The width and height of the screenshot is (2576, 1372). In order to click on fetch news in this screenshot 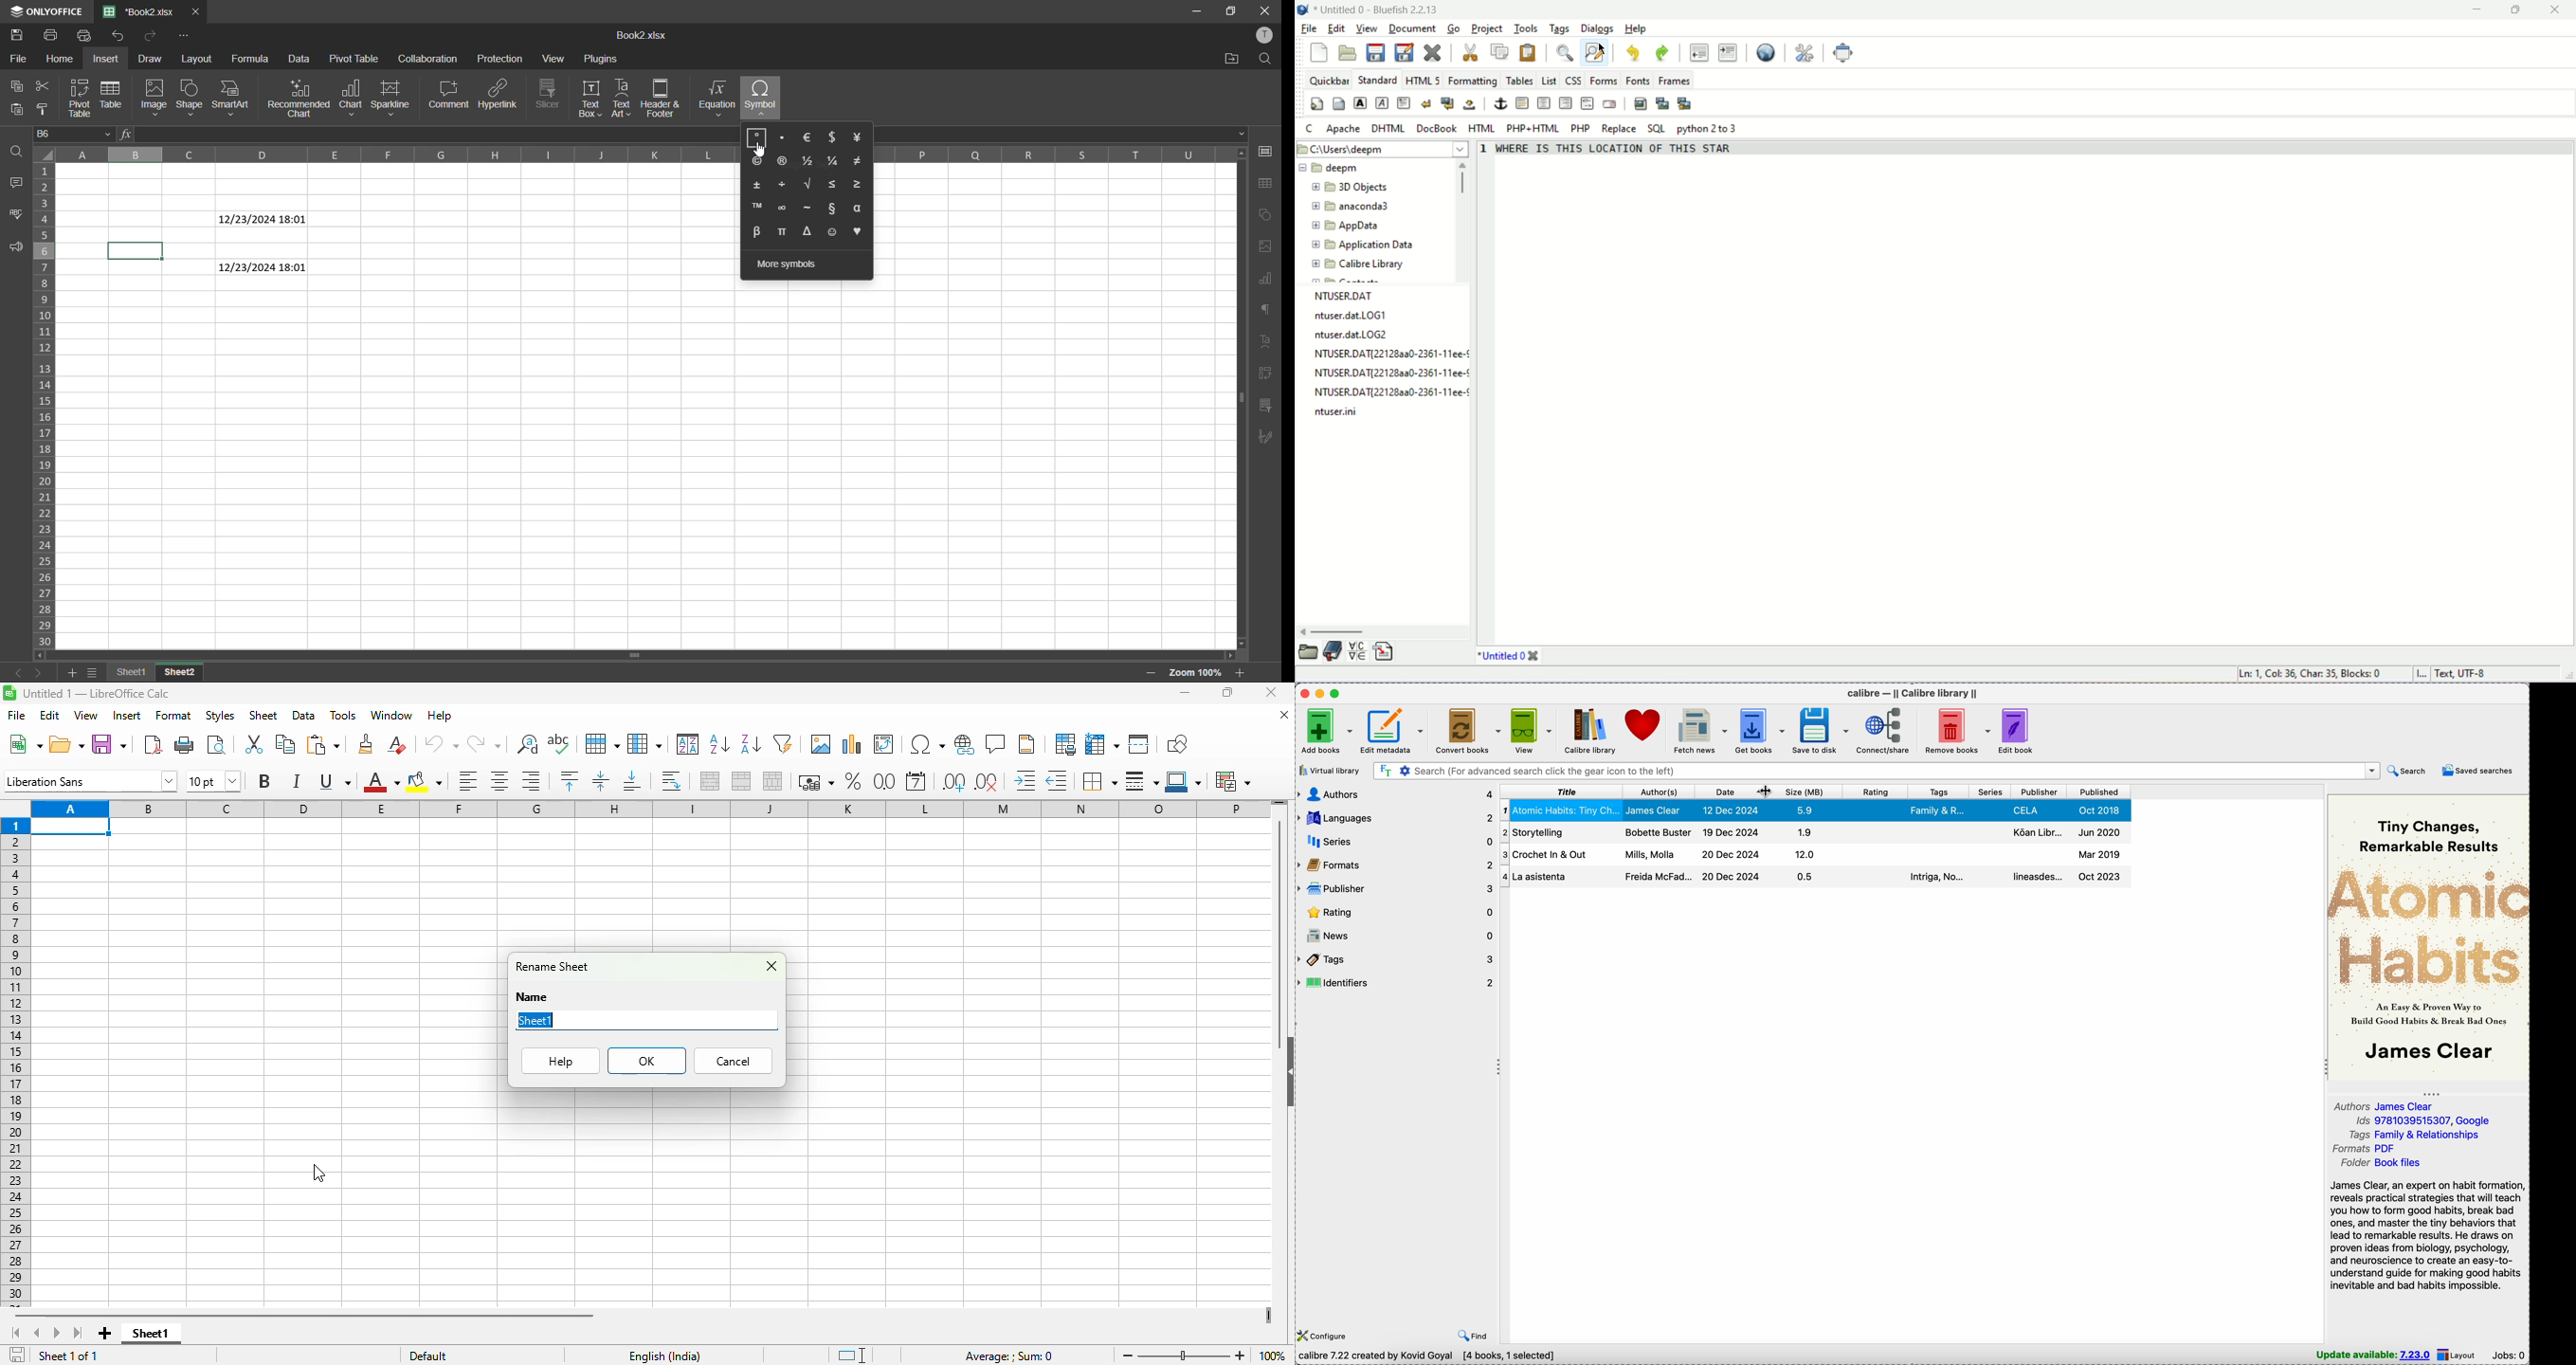, I will do `click(1701, 731)`.